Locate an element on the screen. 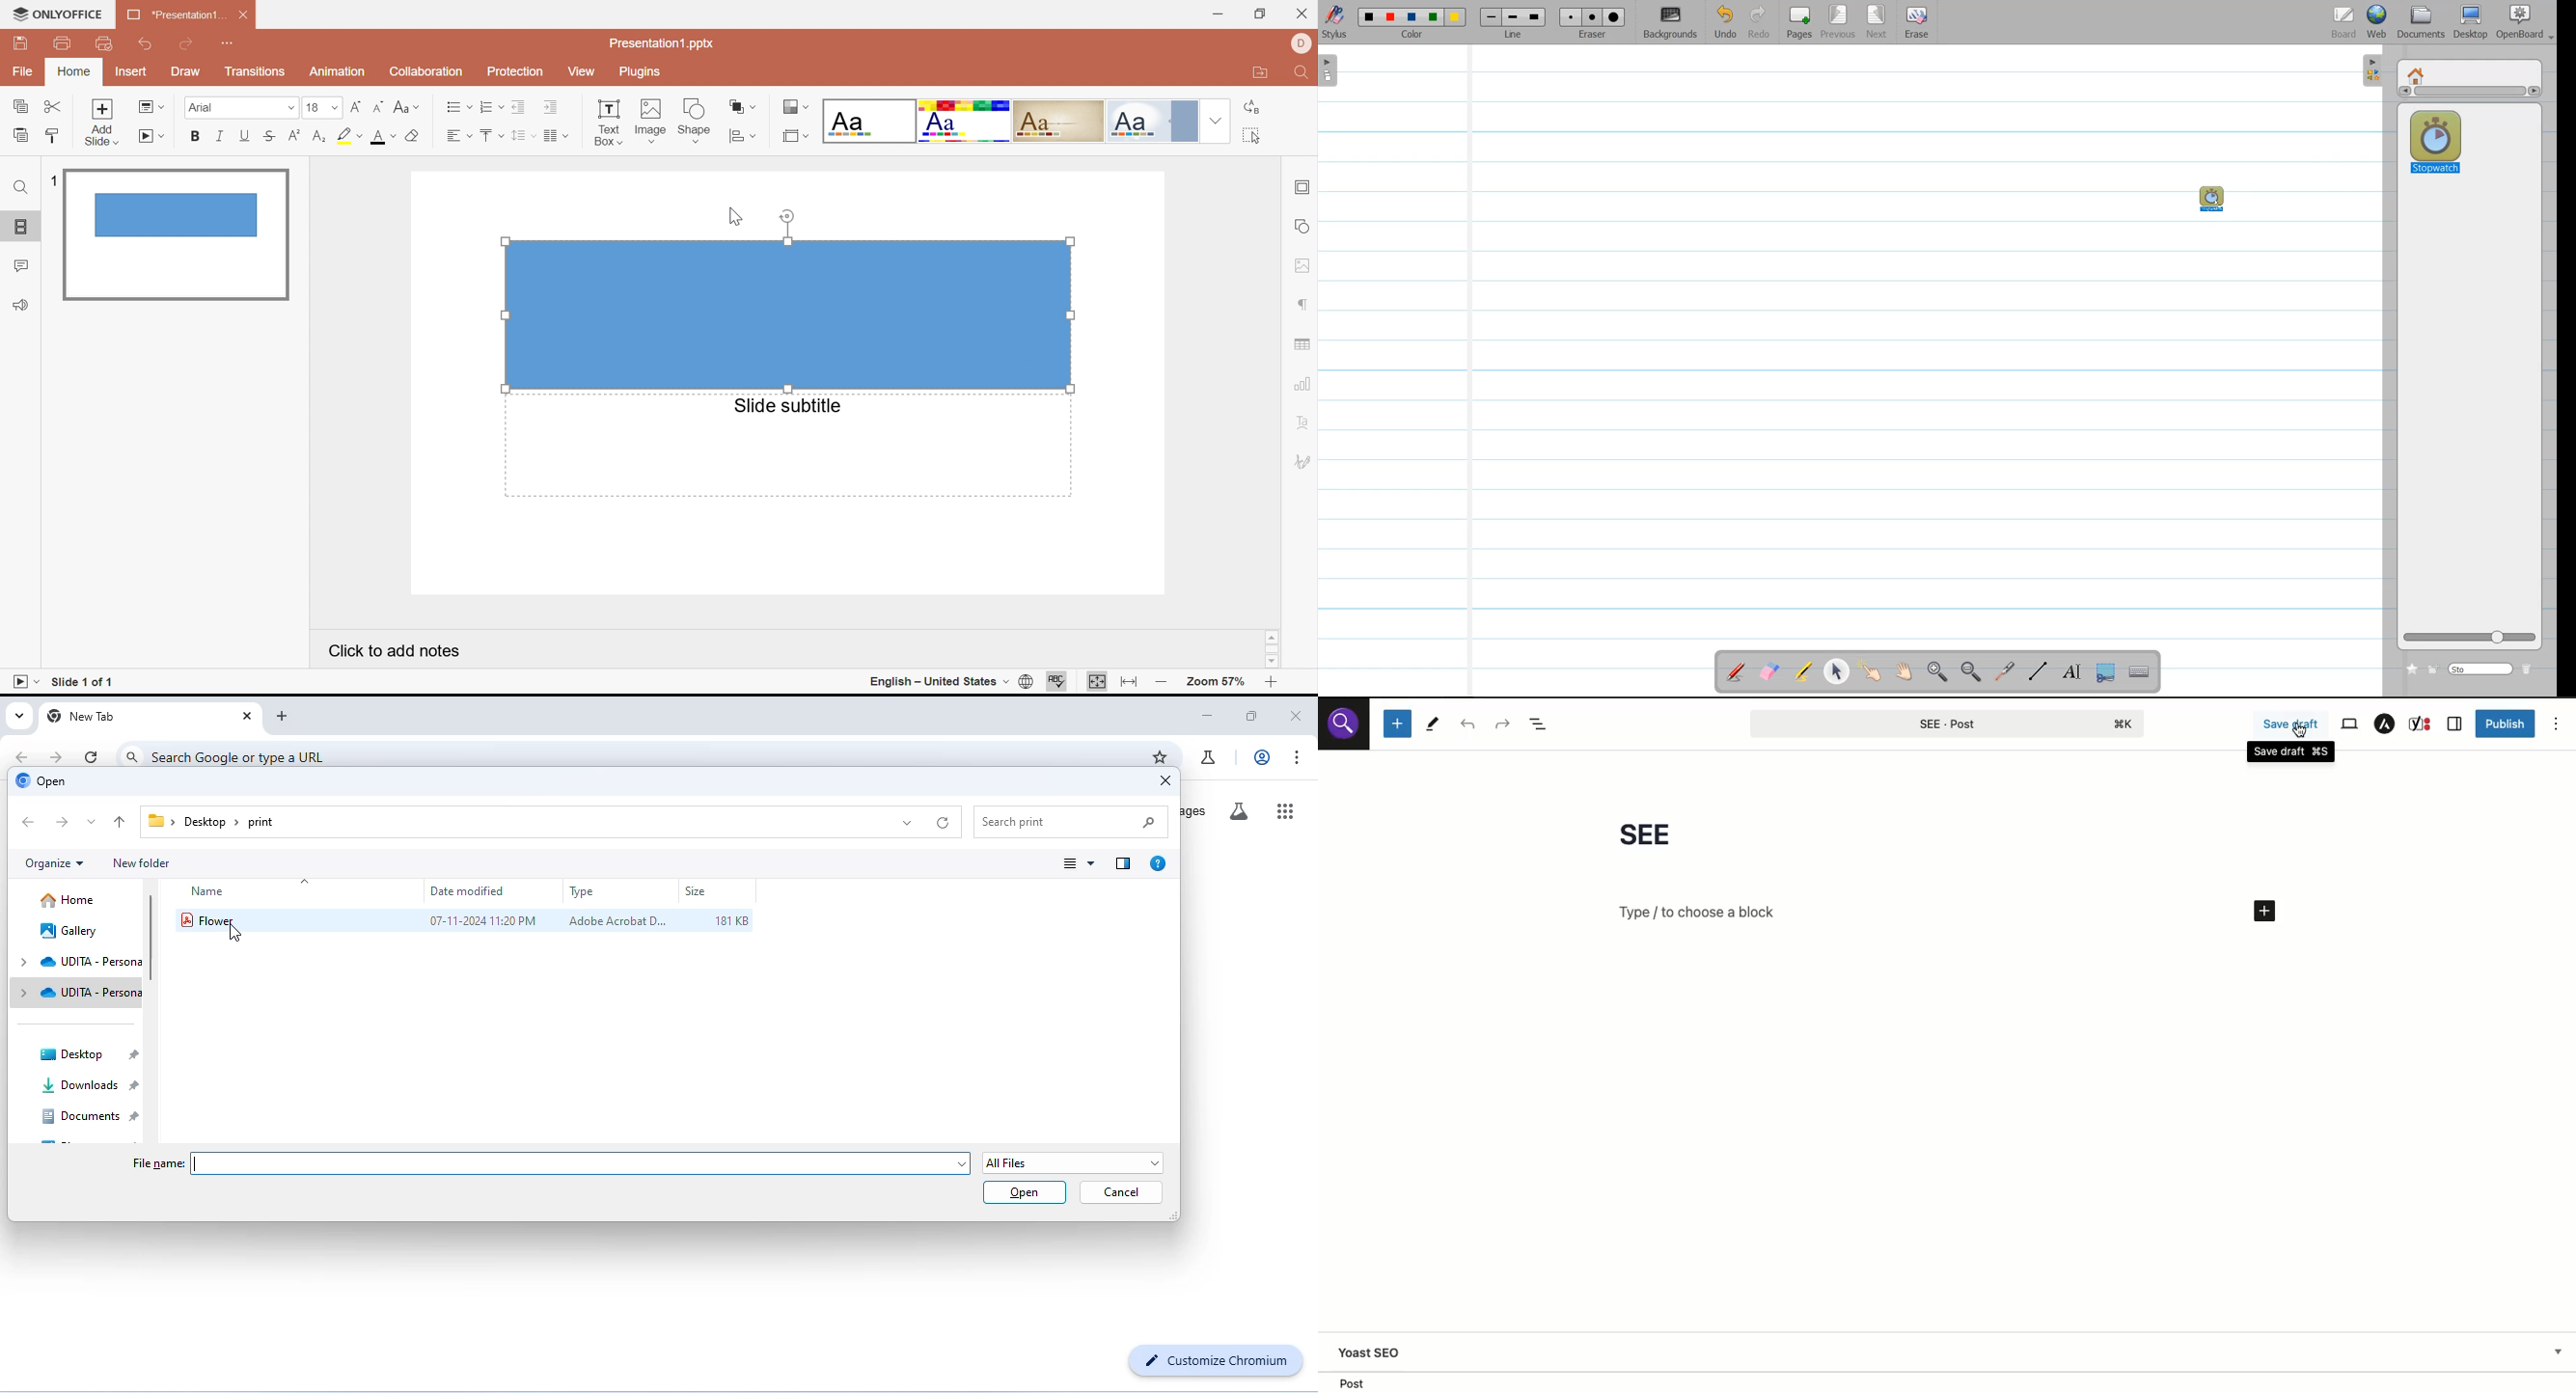  next folder is located at coordinates (64, 822).